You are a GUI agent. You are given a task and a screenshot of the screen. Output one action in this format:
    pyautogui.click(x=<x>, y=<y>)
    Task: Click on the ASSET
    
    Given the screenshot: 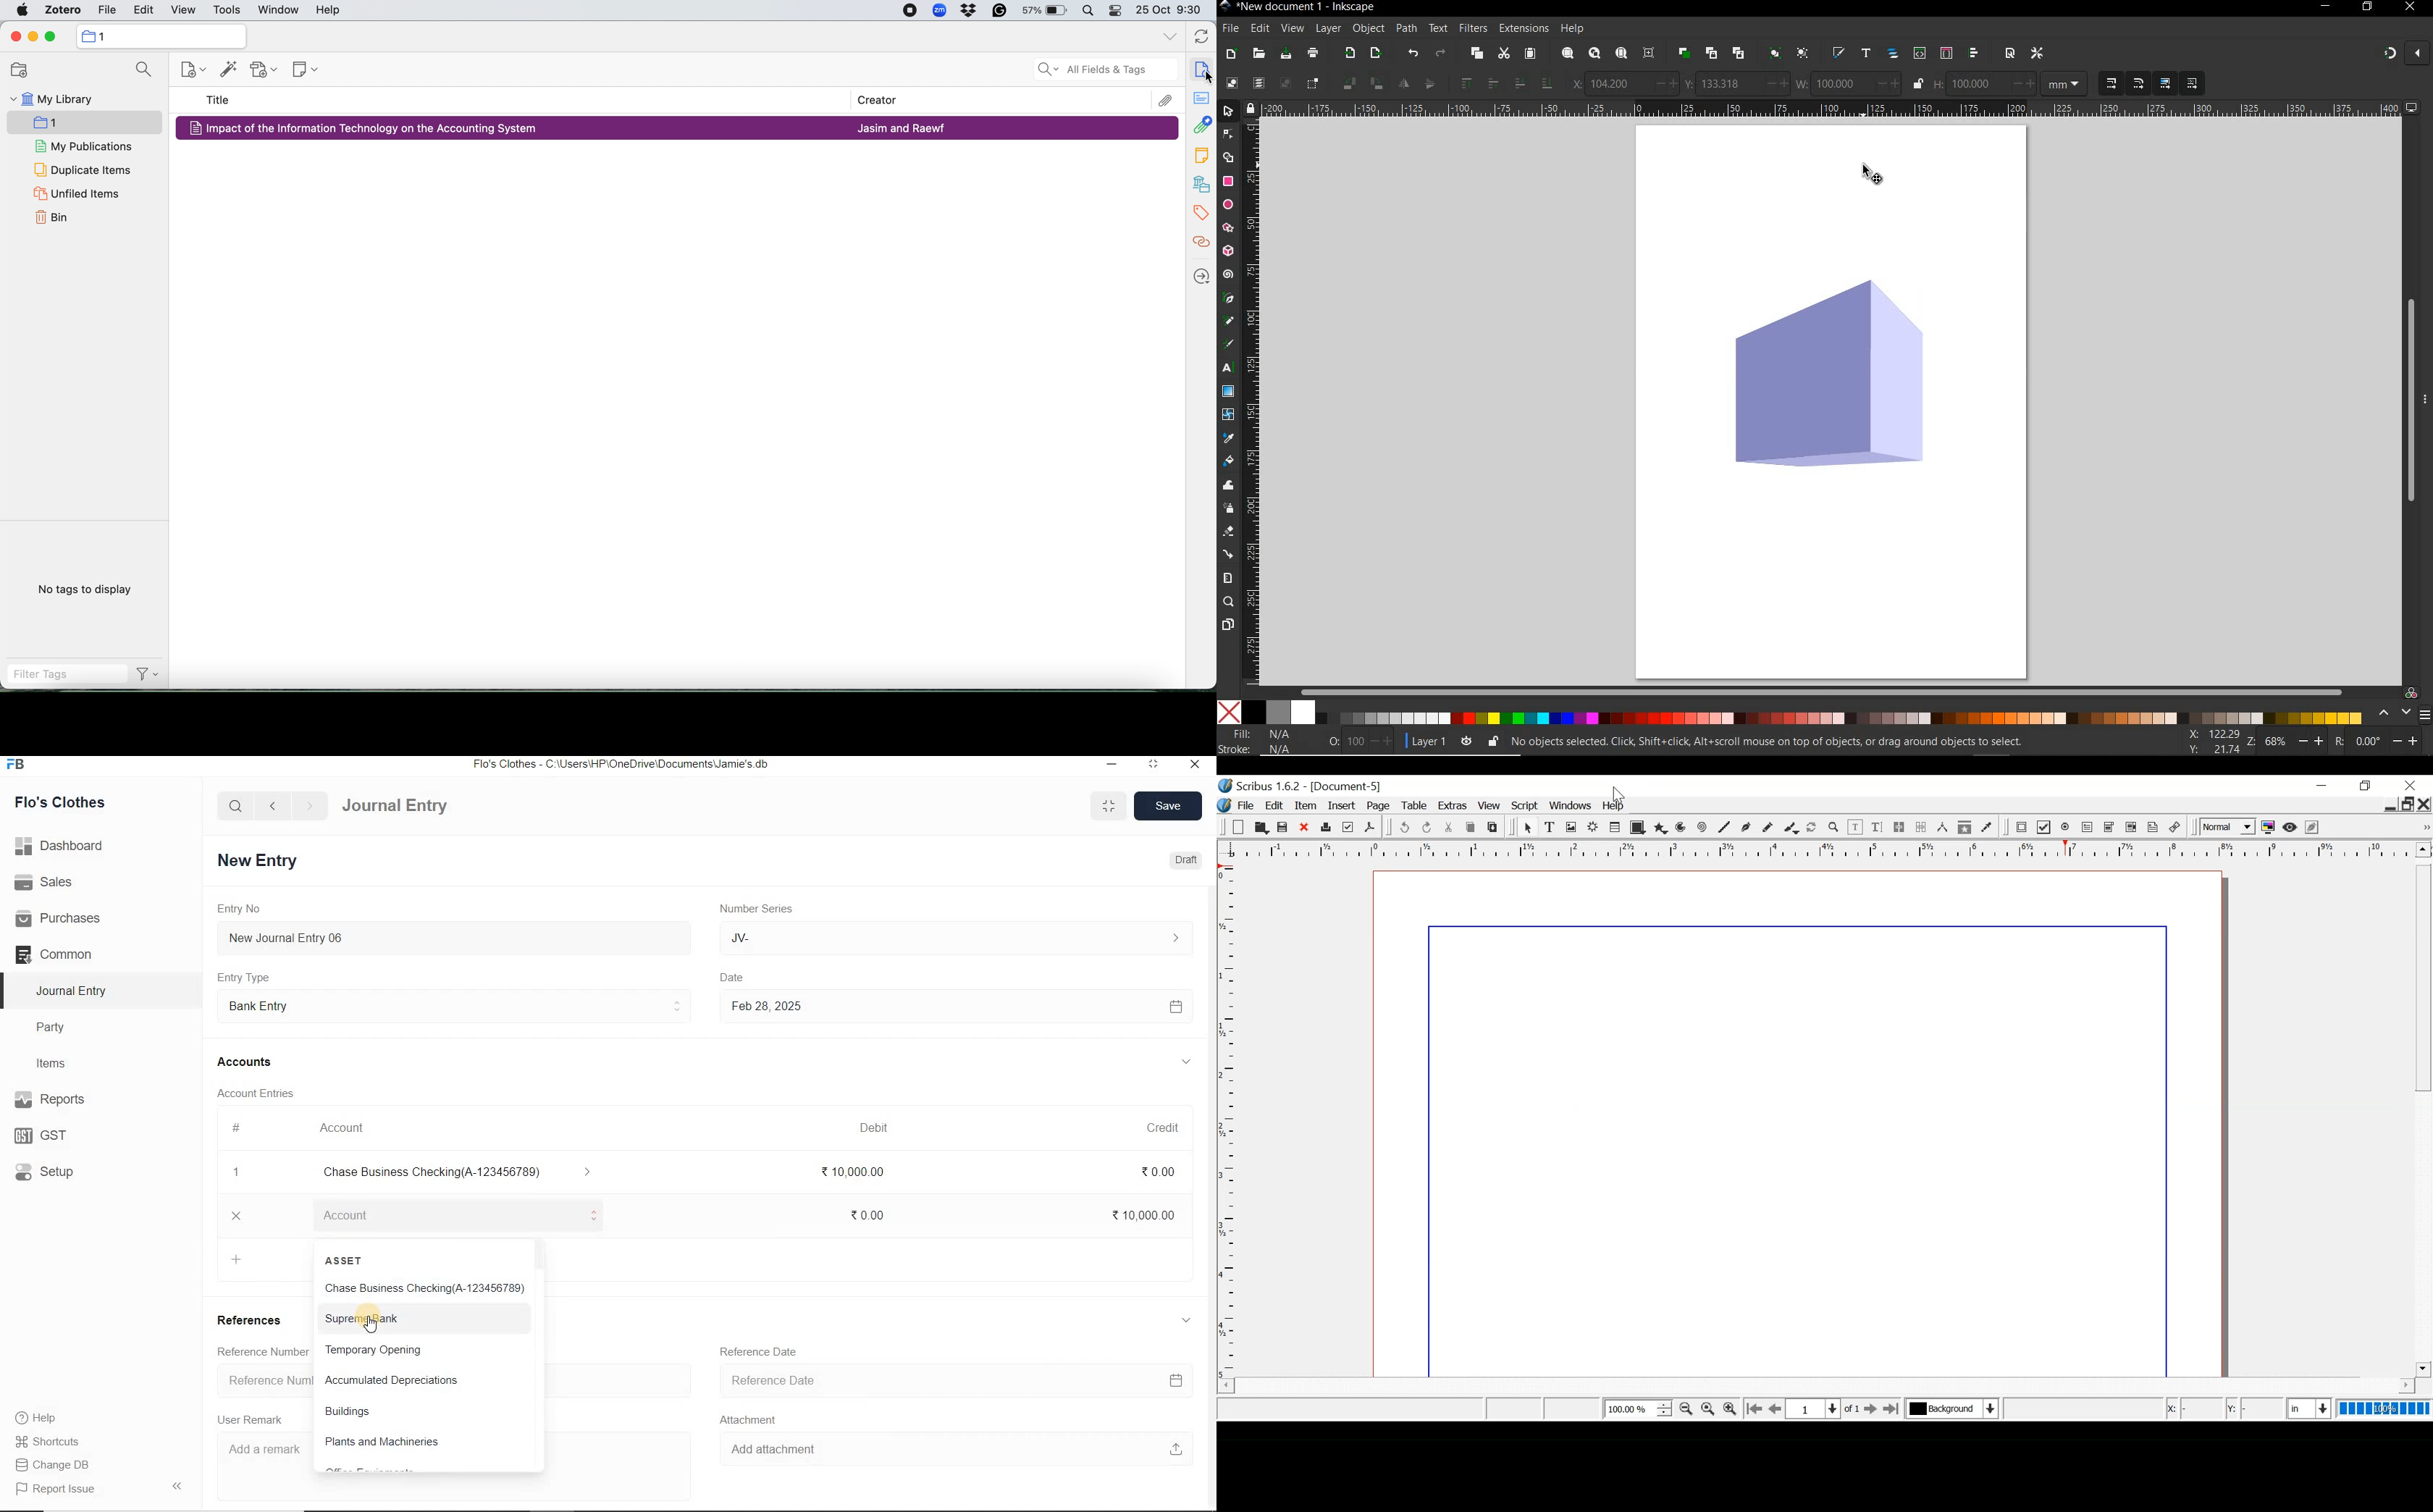 What is the action you would take?
    pyautogui.click(x=348, y=1261)
    